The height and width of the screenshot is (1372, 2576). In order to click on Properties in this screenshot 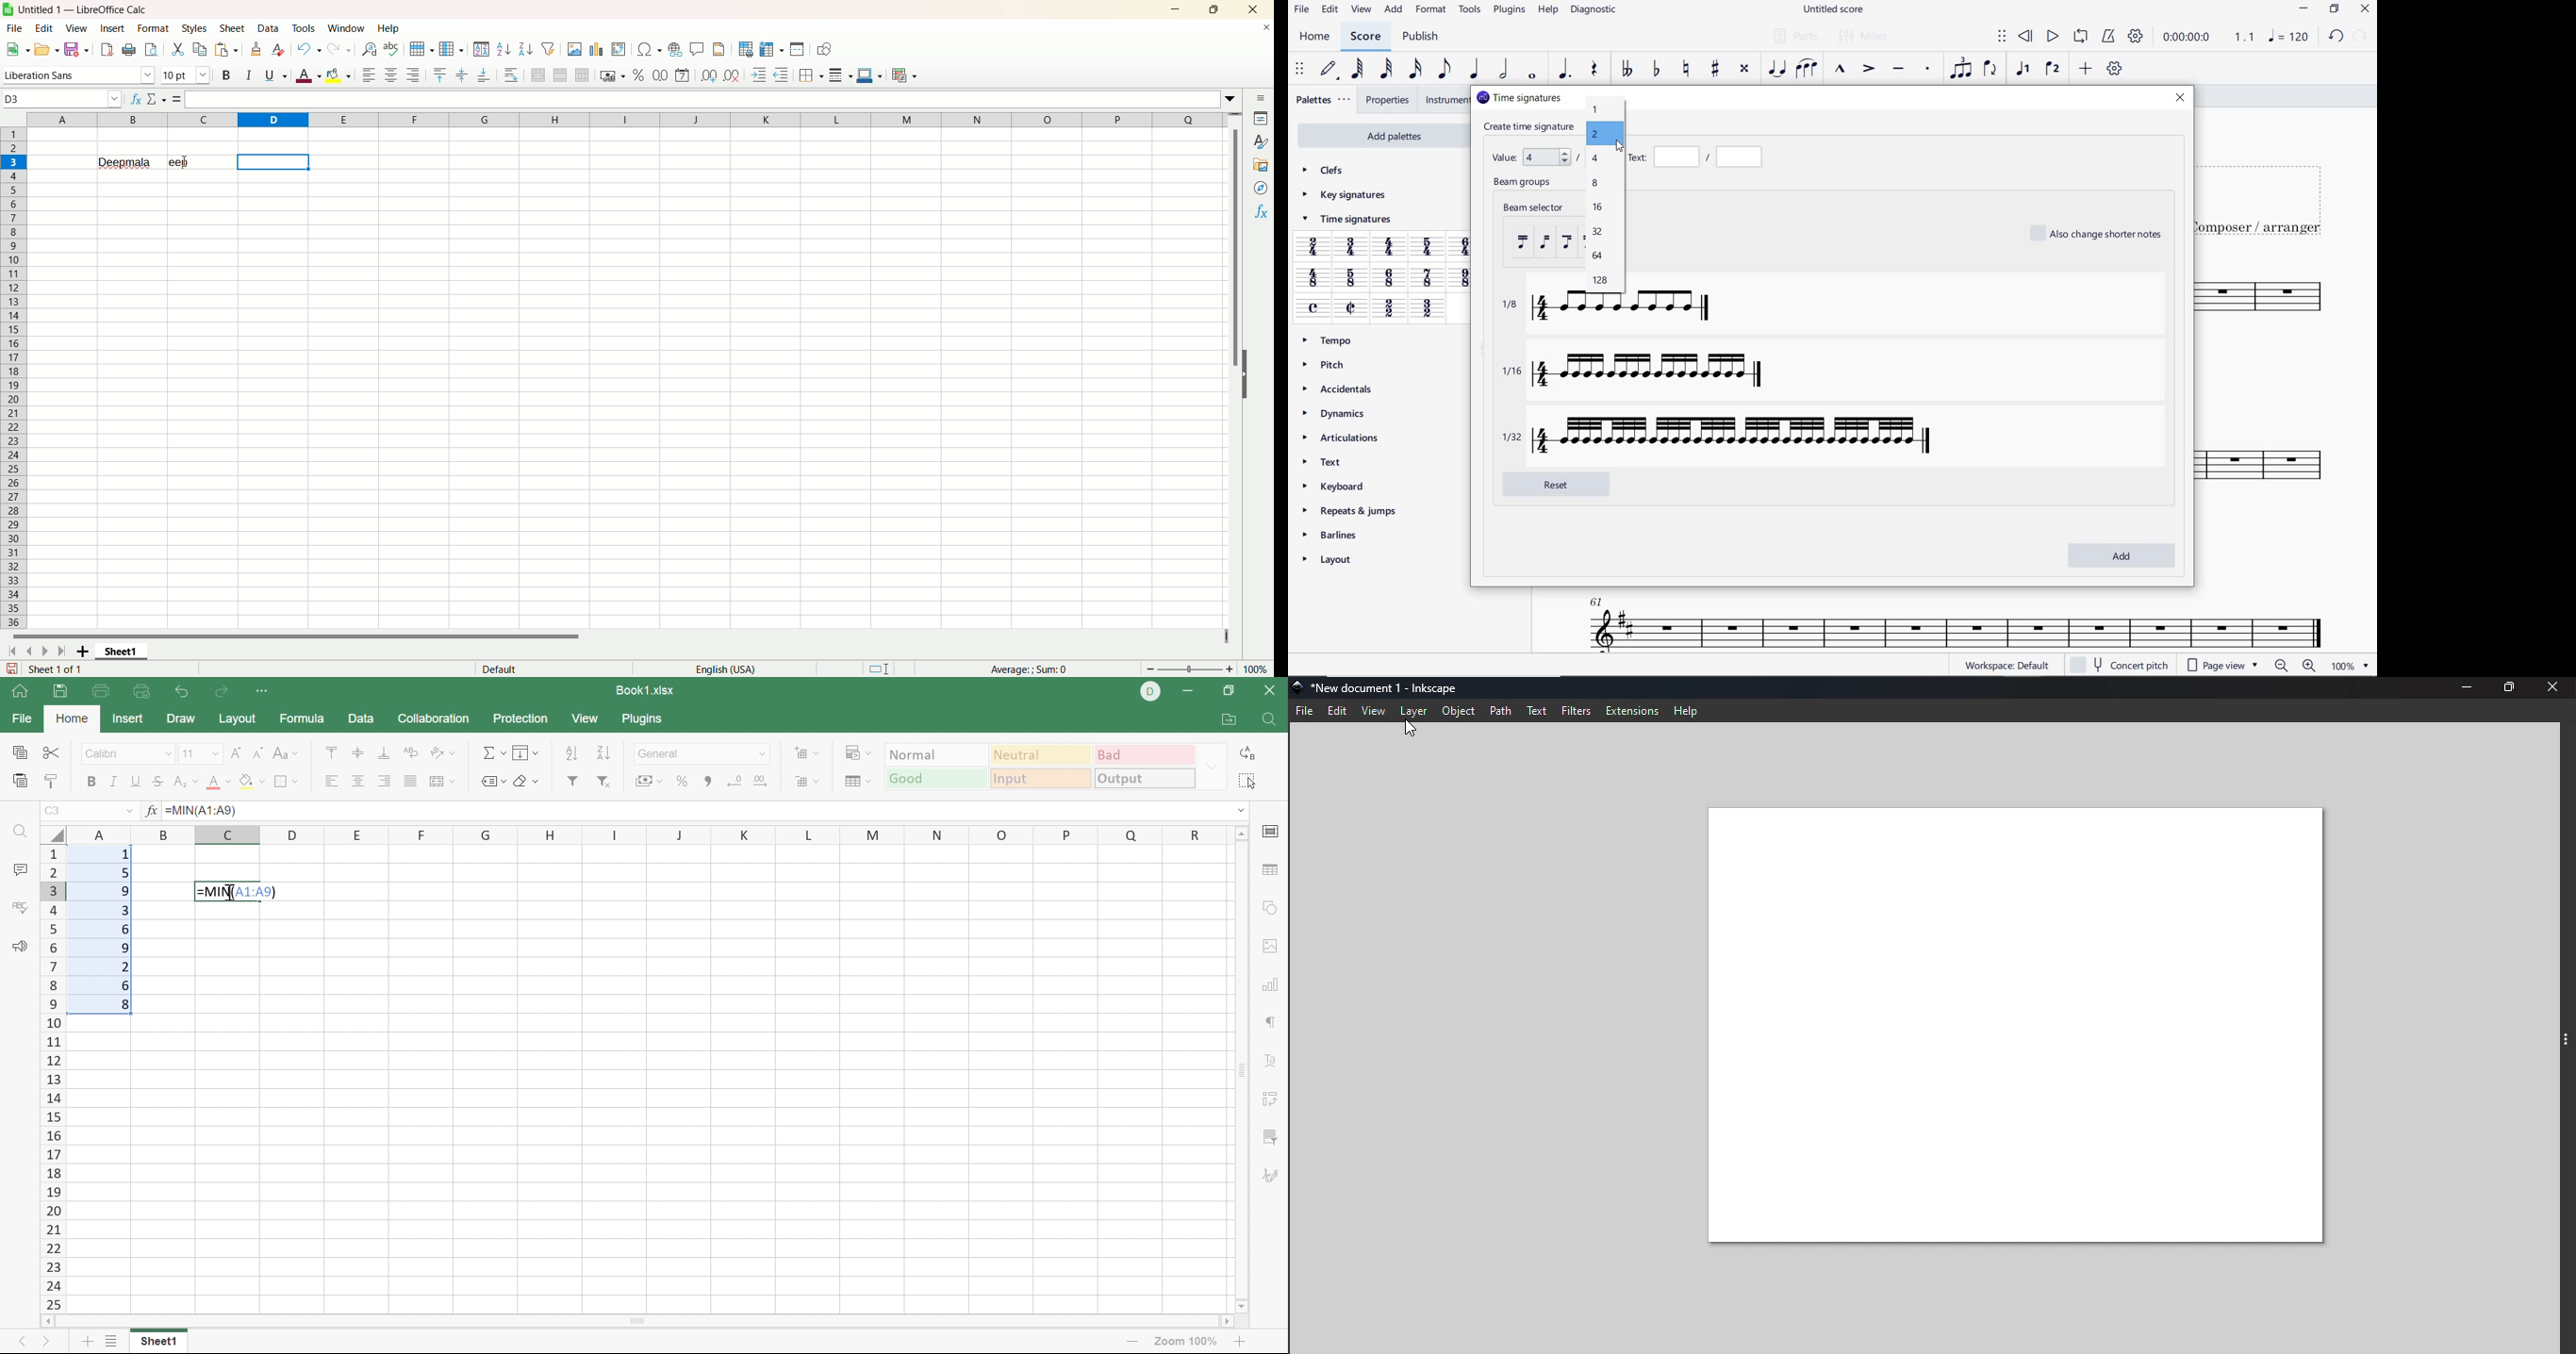, I will do `click(1262, 119)`.